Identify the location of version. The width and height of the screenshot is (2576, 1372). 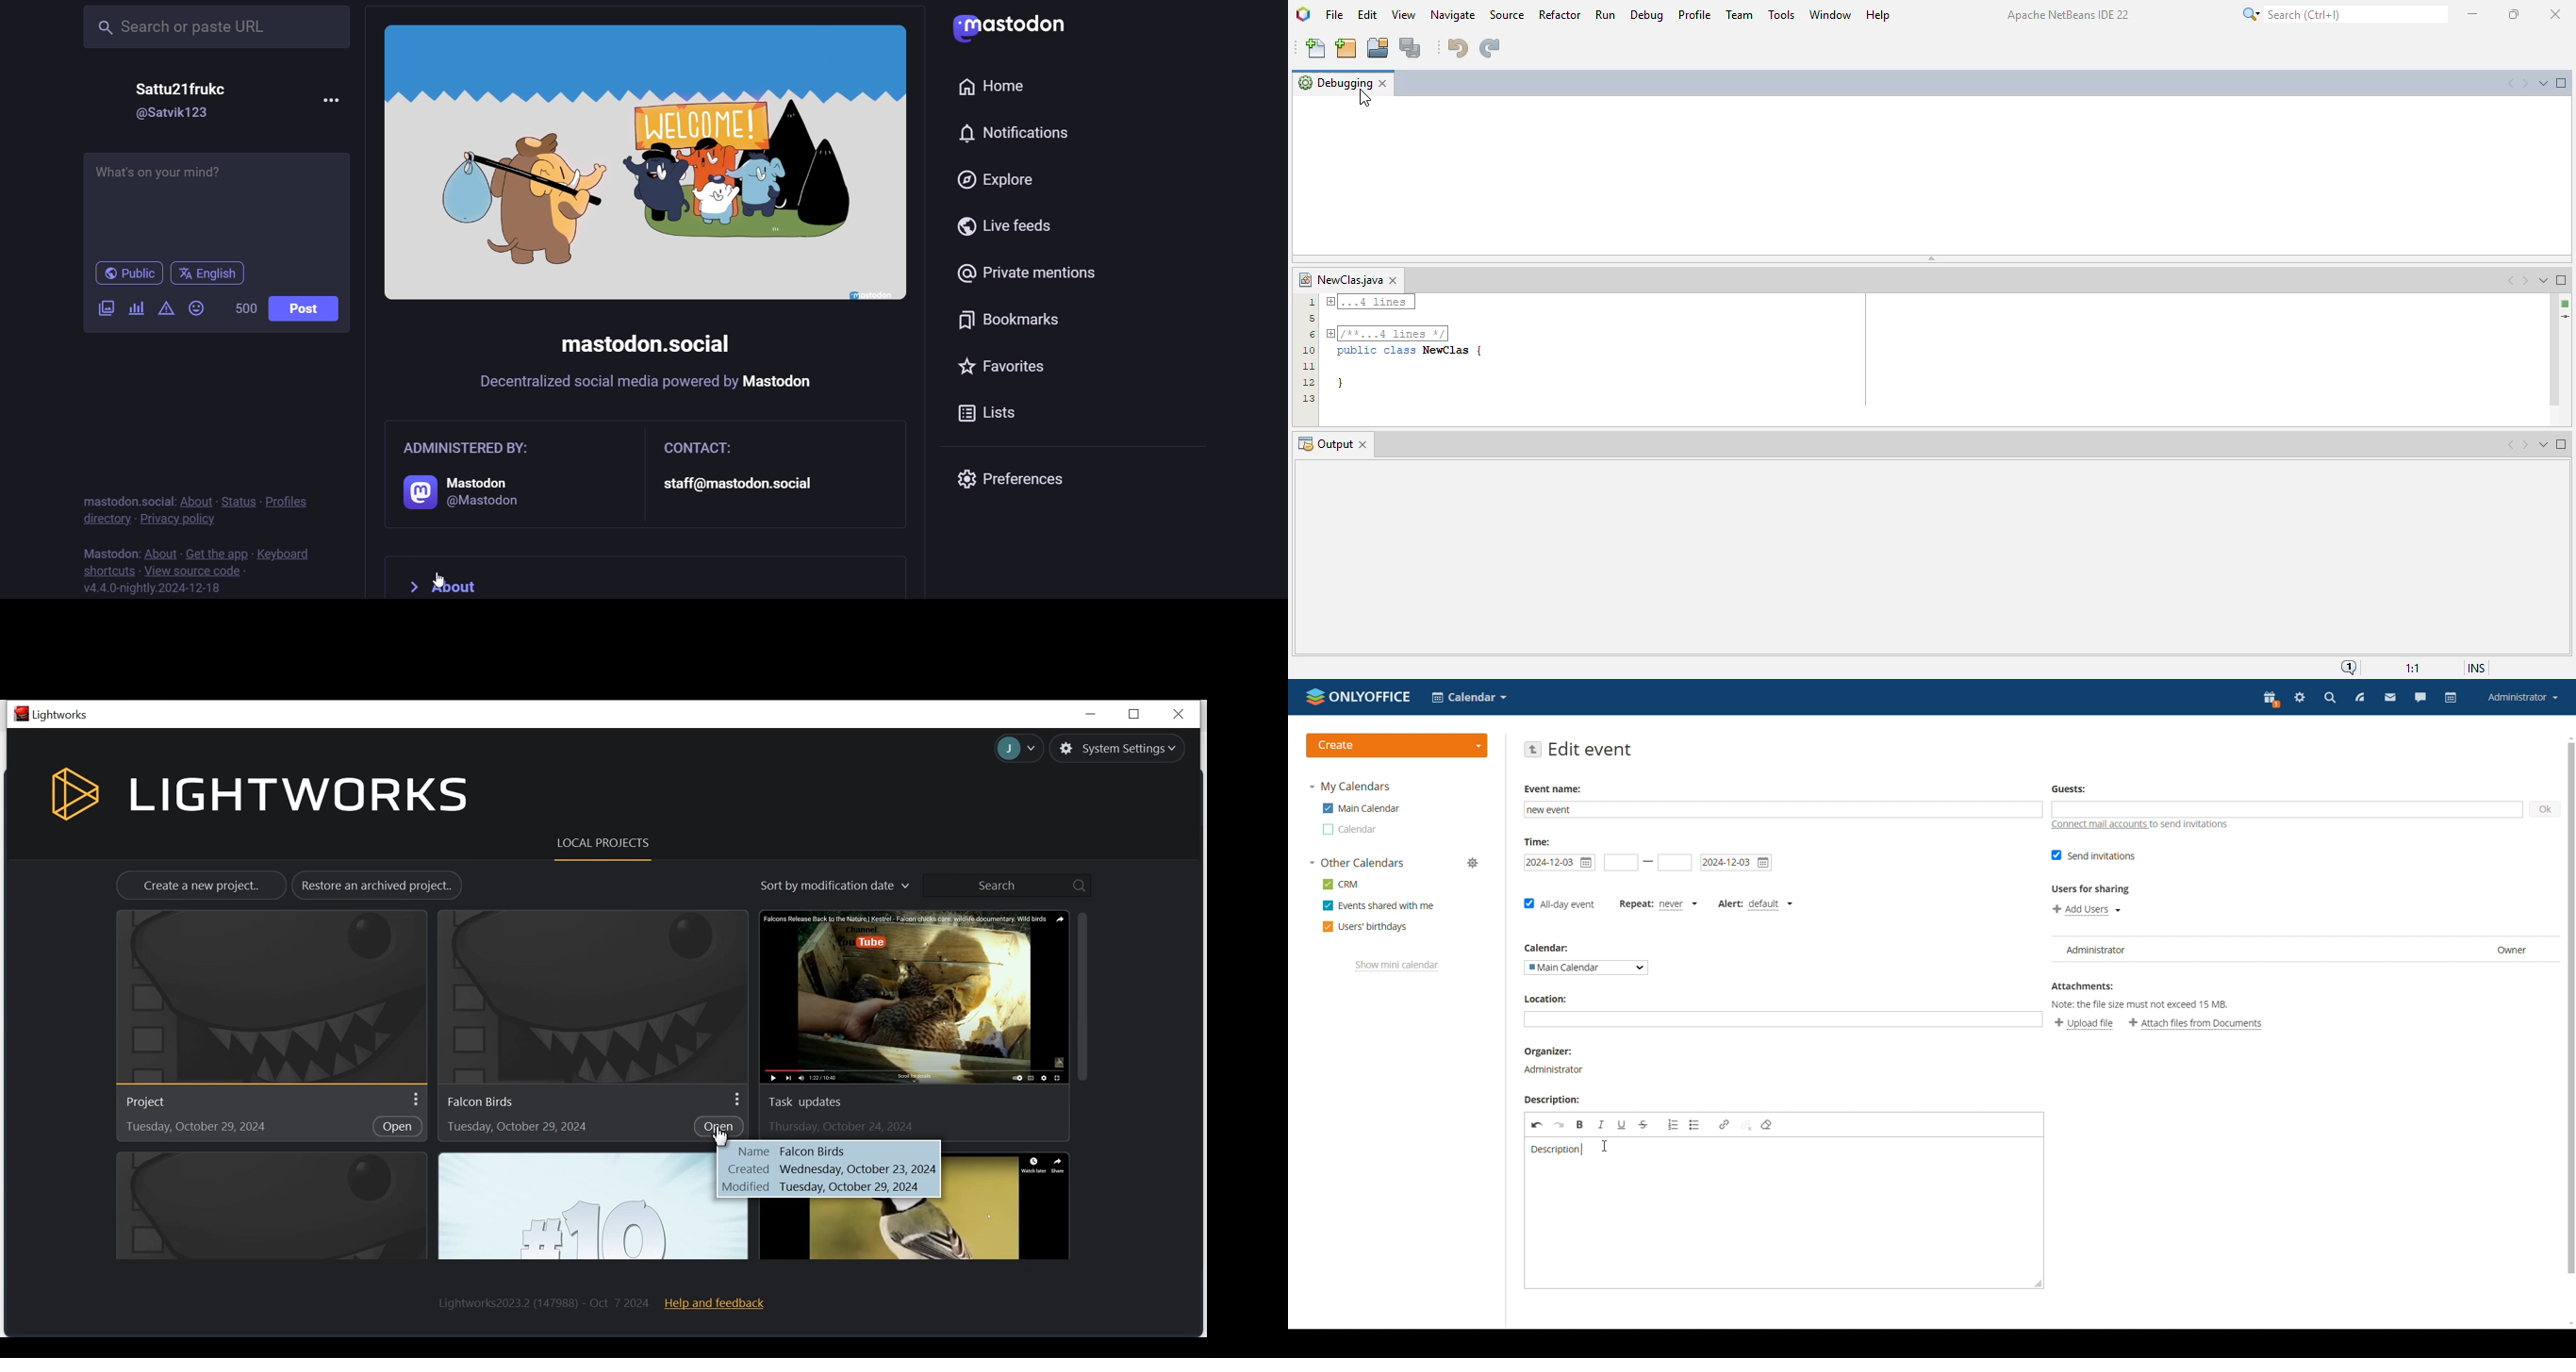
(154, 588).